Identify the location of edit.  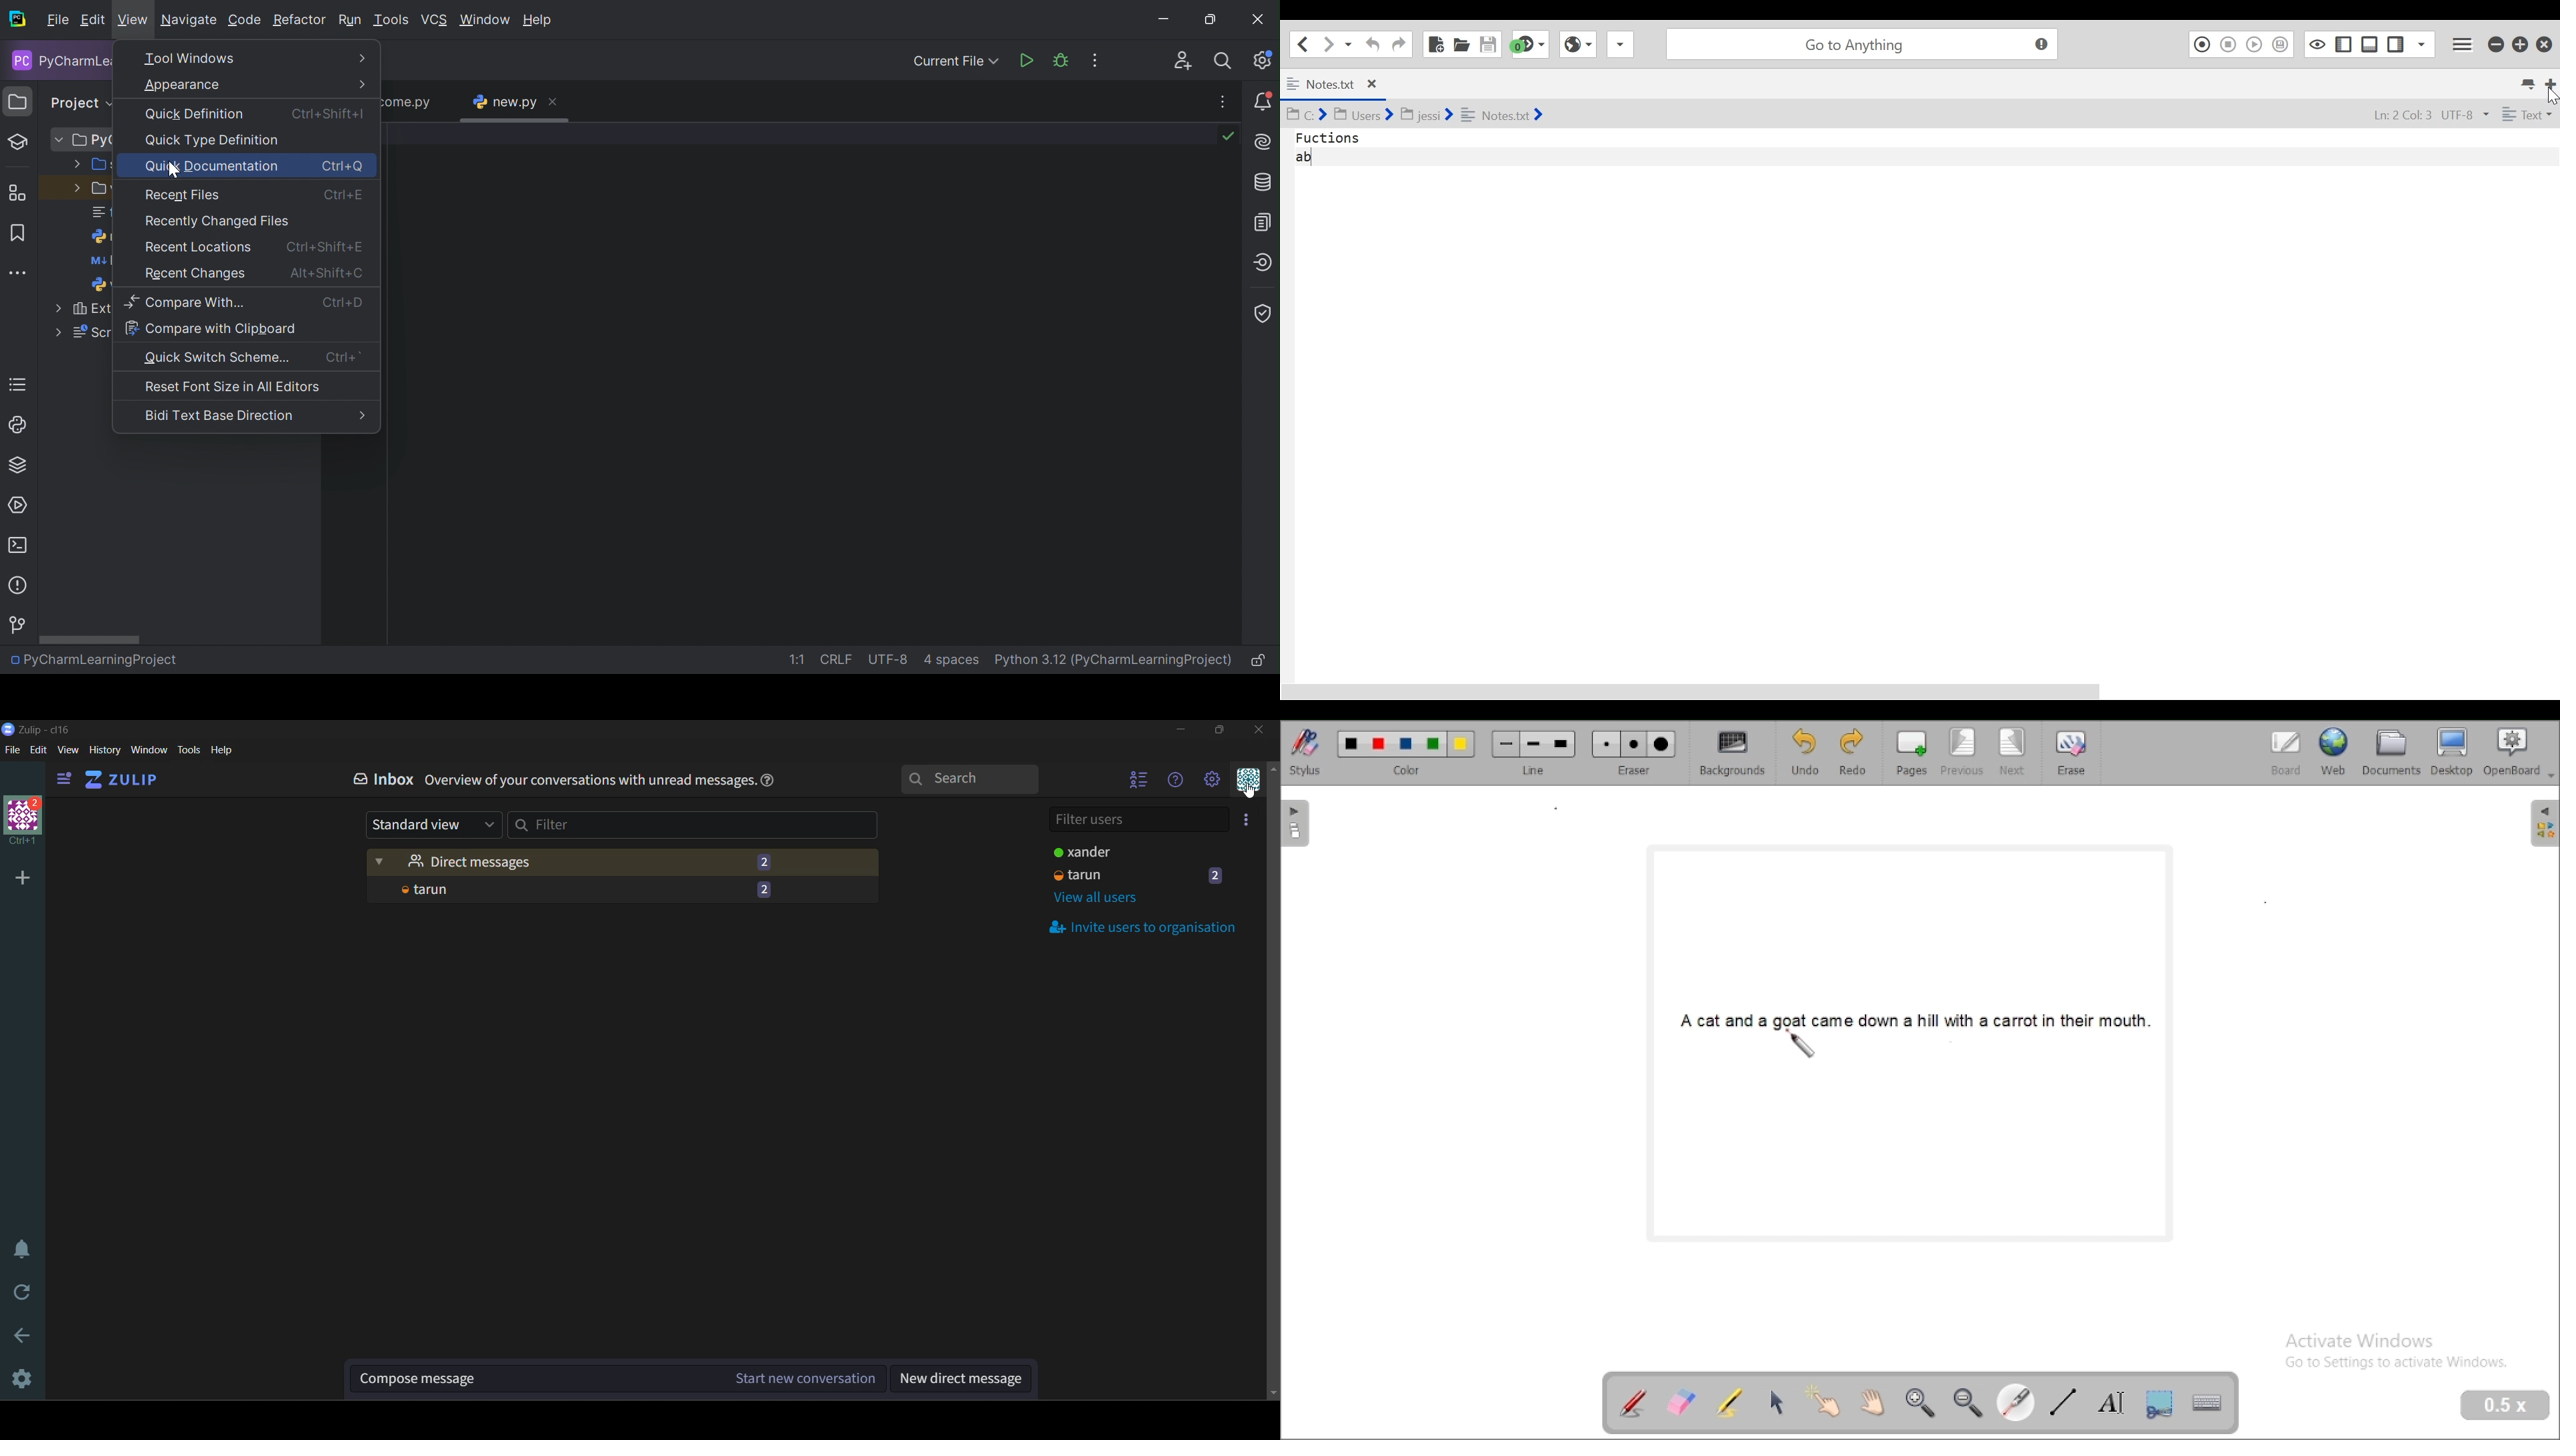
(38, 751).